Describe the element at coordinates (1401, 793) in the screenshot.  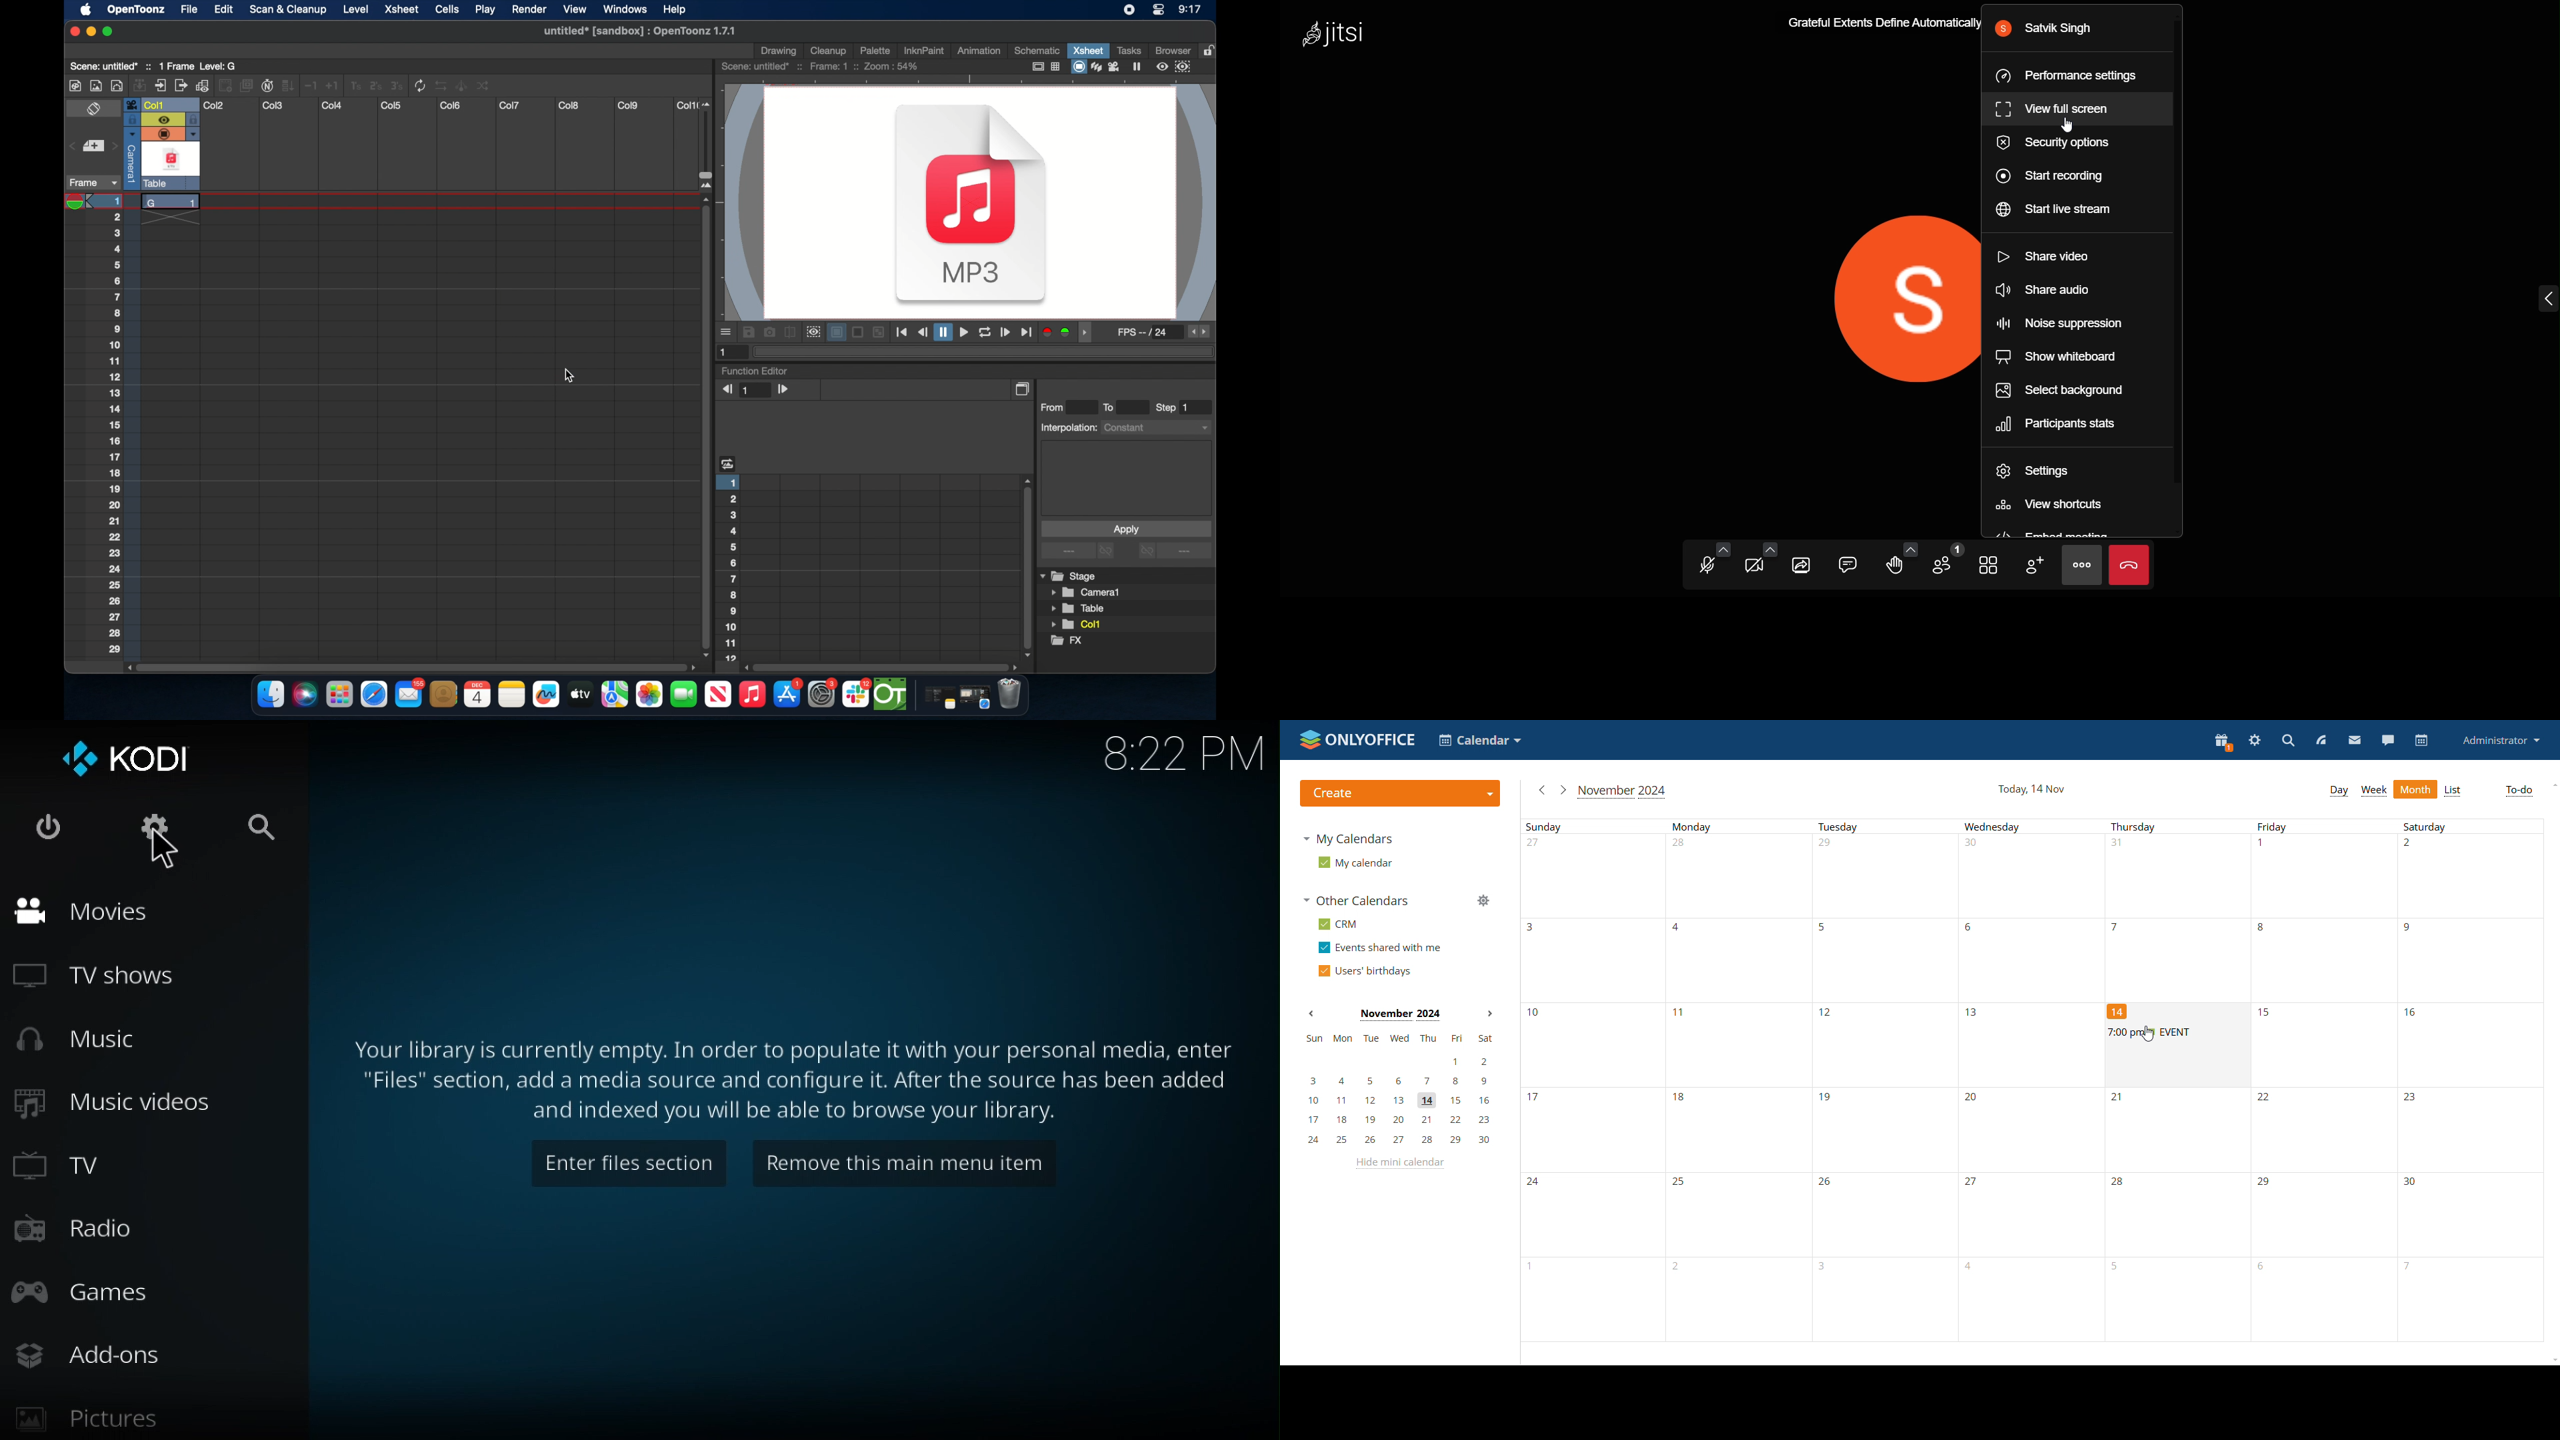
I see `logo` at that location.